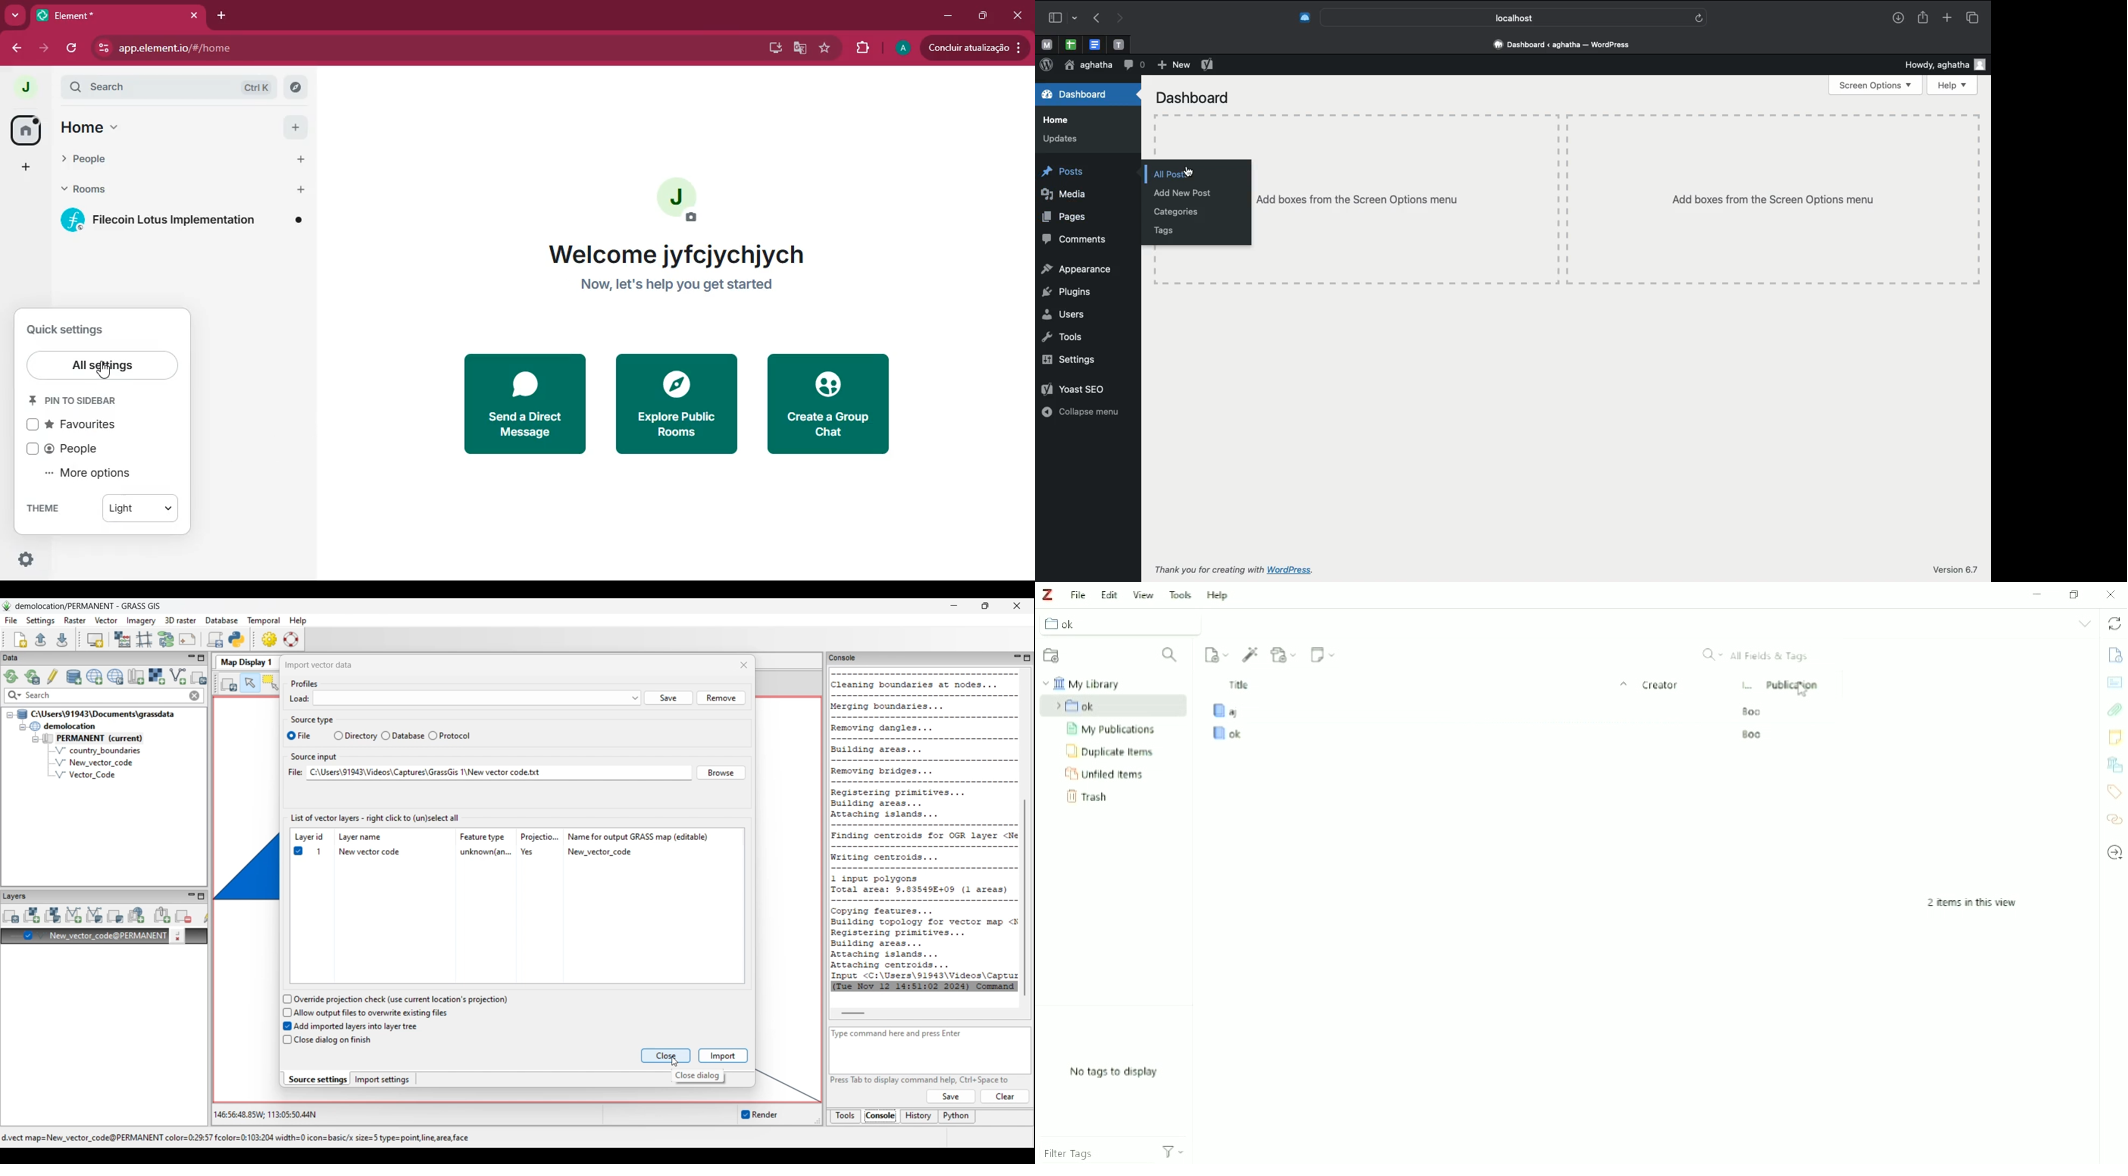 Image resolution: width=2128 pixels, height=1176 pixels. Describe the element at coordinates (2113, 737) in the screenshot. I see `Notes` at that location.